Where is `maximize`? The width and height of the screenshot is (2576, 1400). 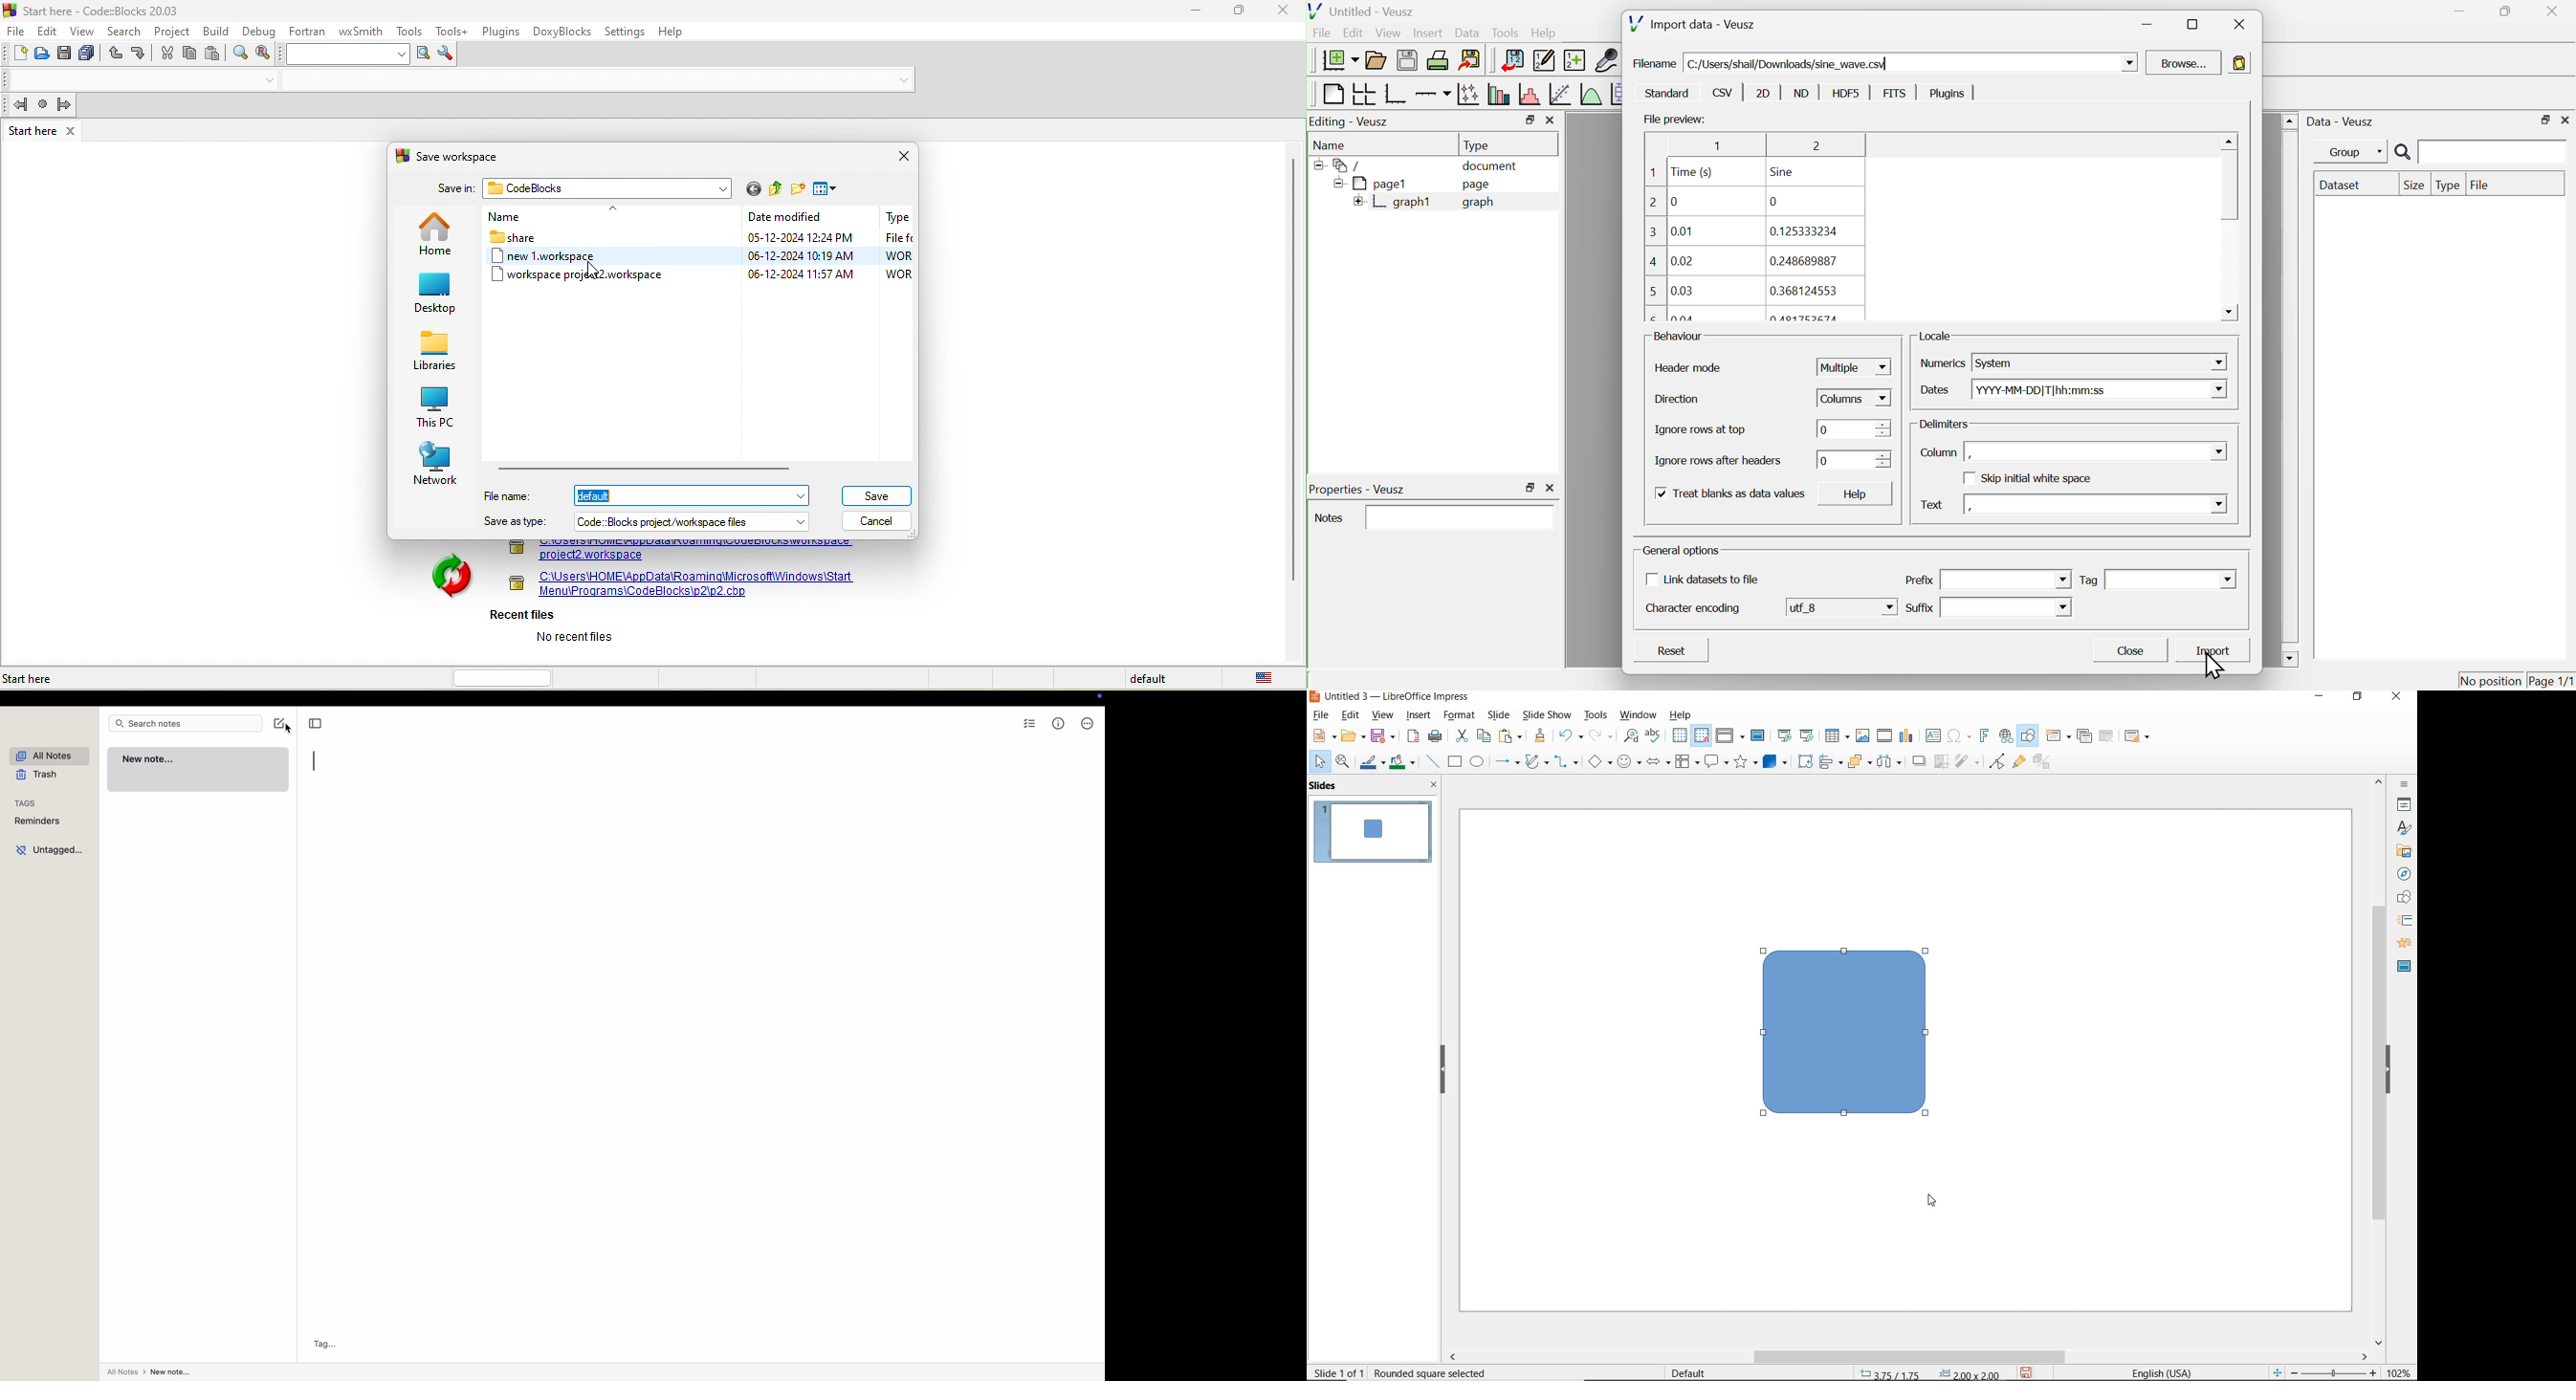
maximize is located at coordinates (1242, 12).